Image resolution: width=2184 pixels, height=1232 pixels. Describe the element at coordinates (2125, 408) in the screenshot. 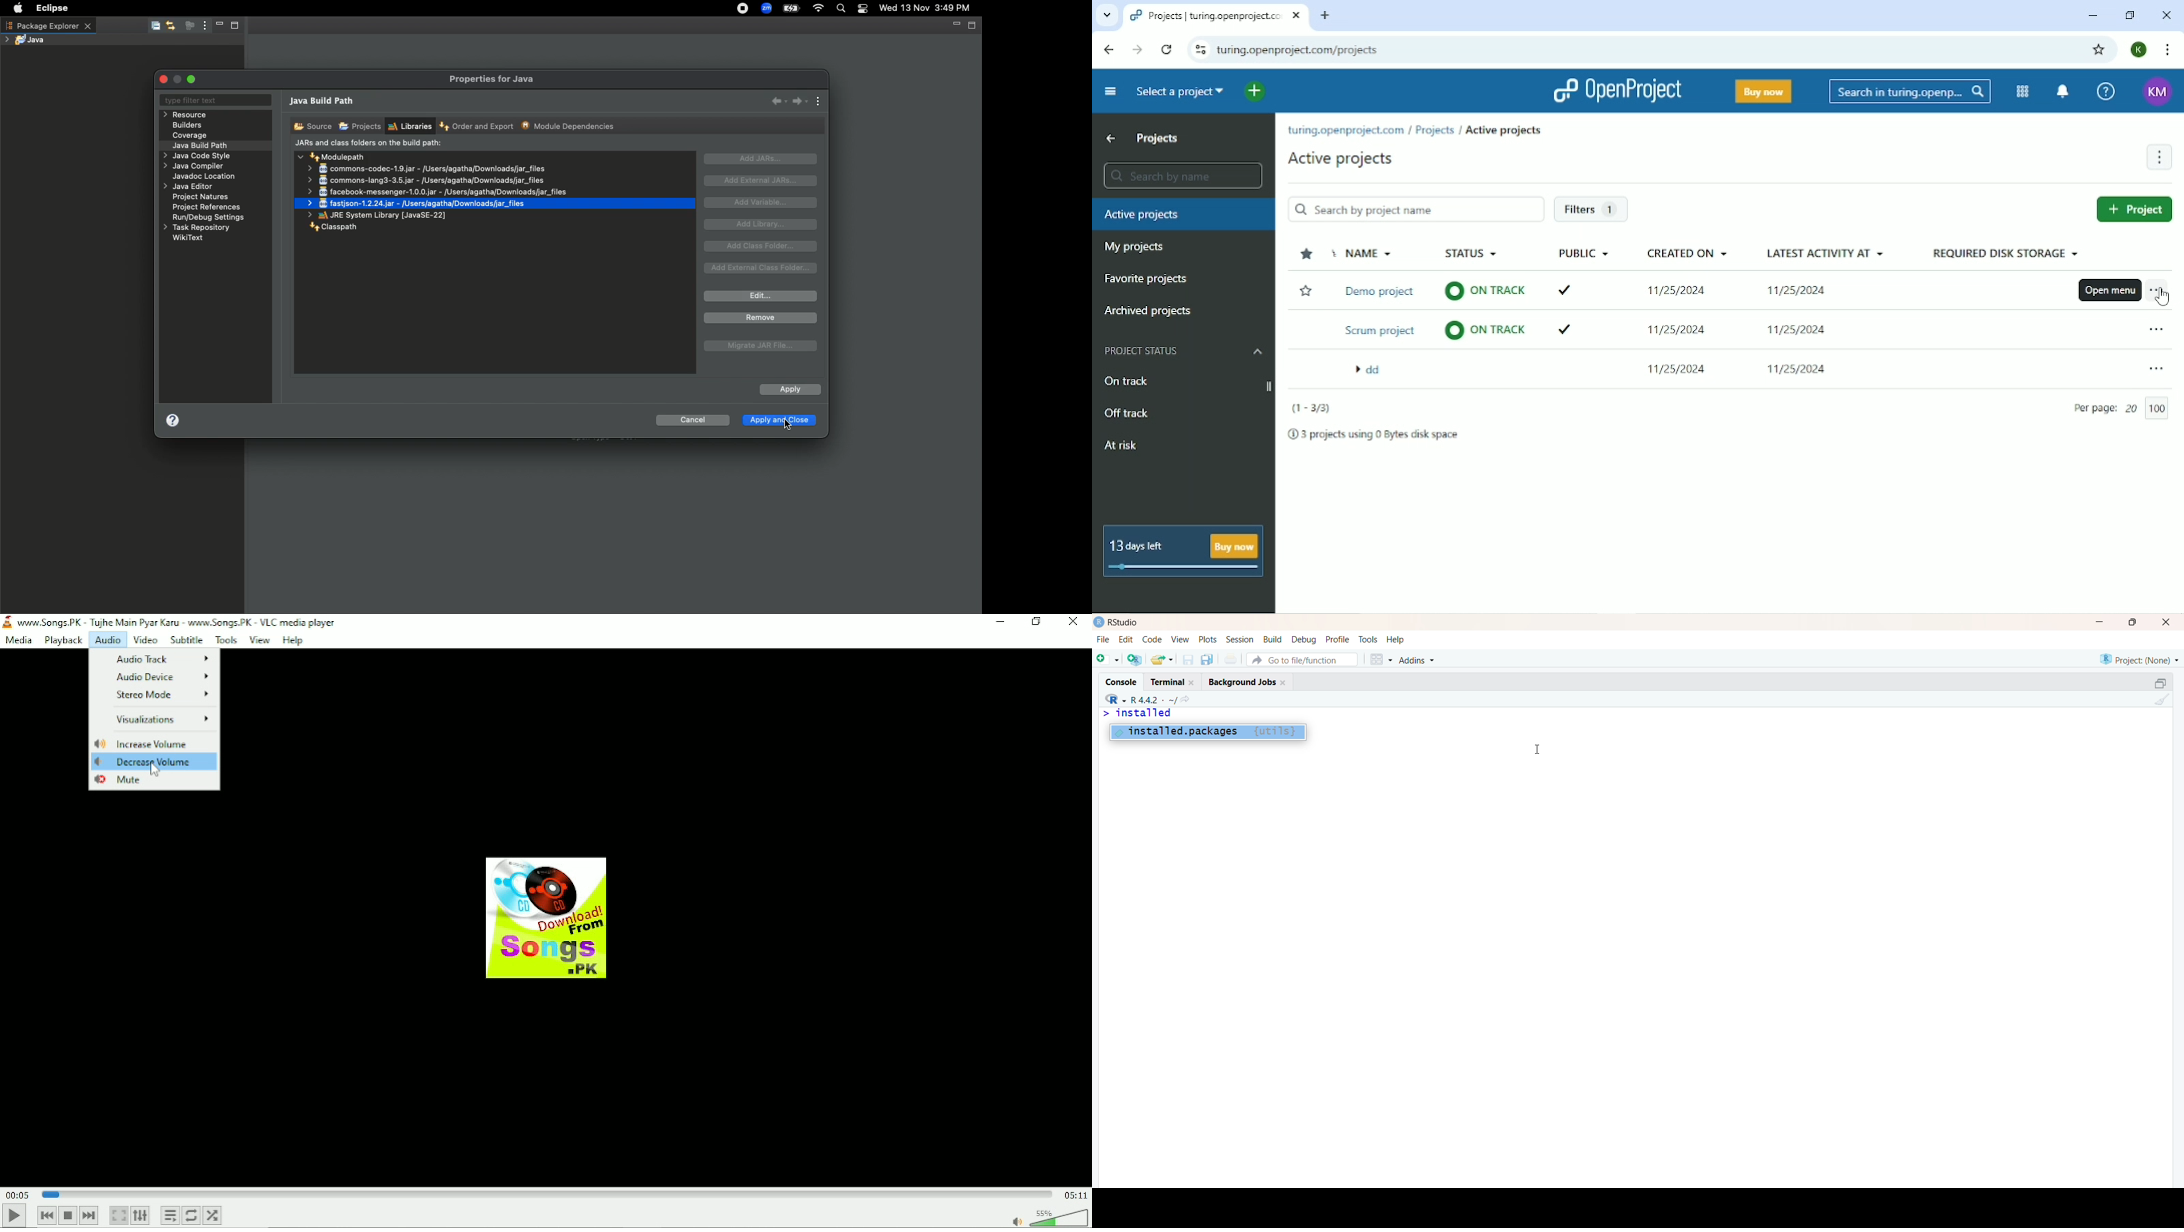

I see `Per page 20 /100` at that location.